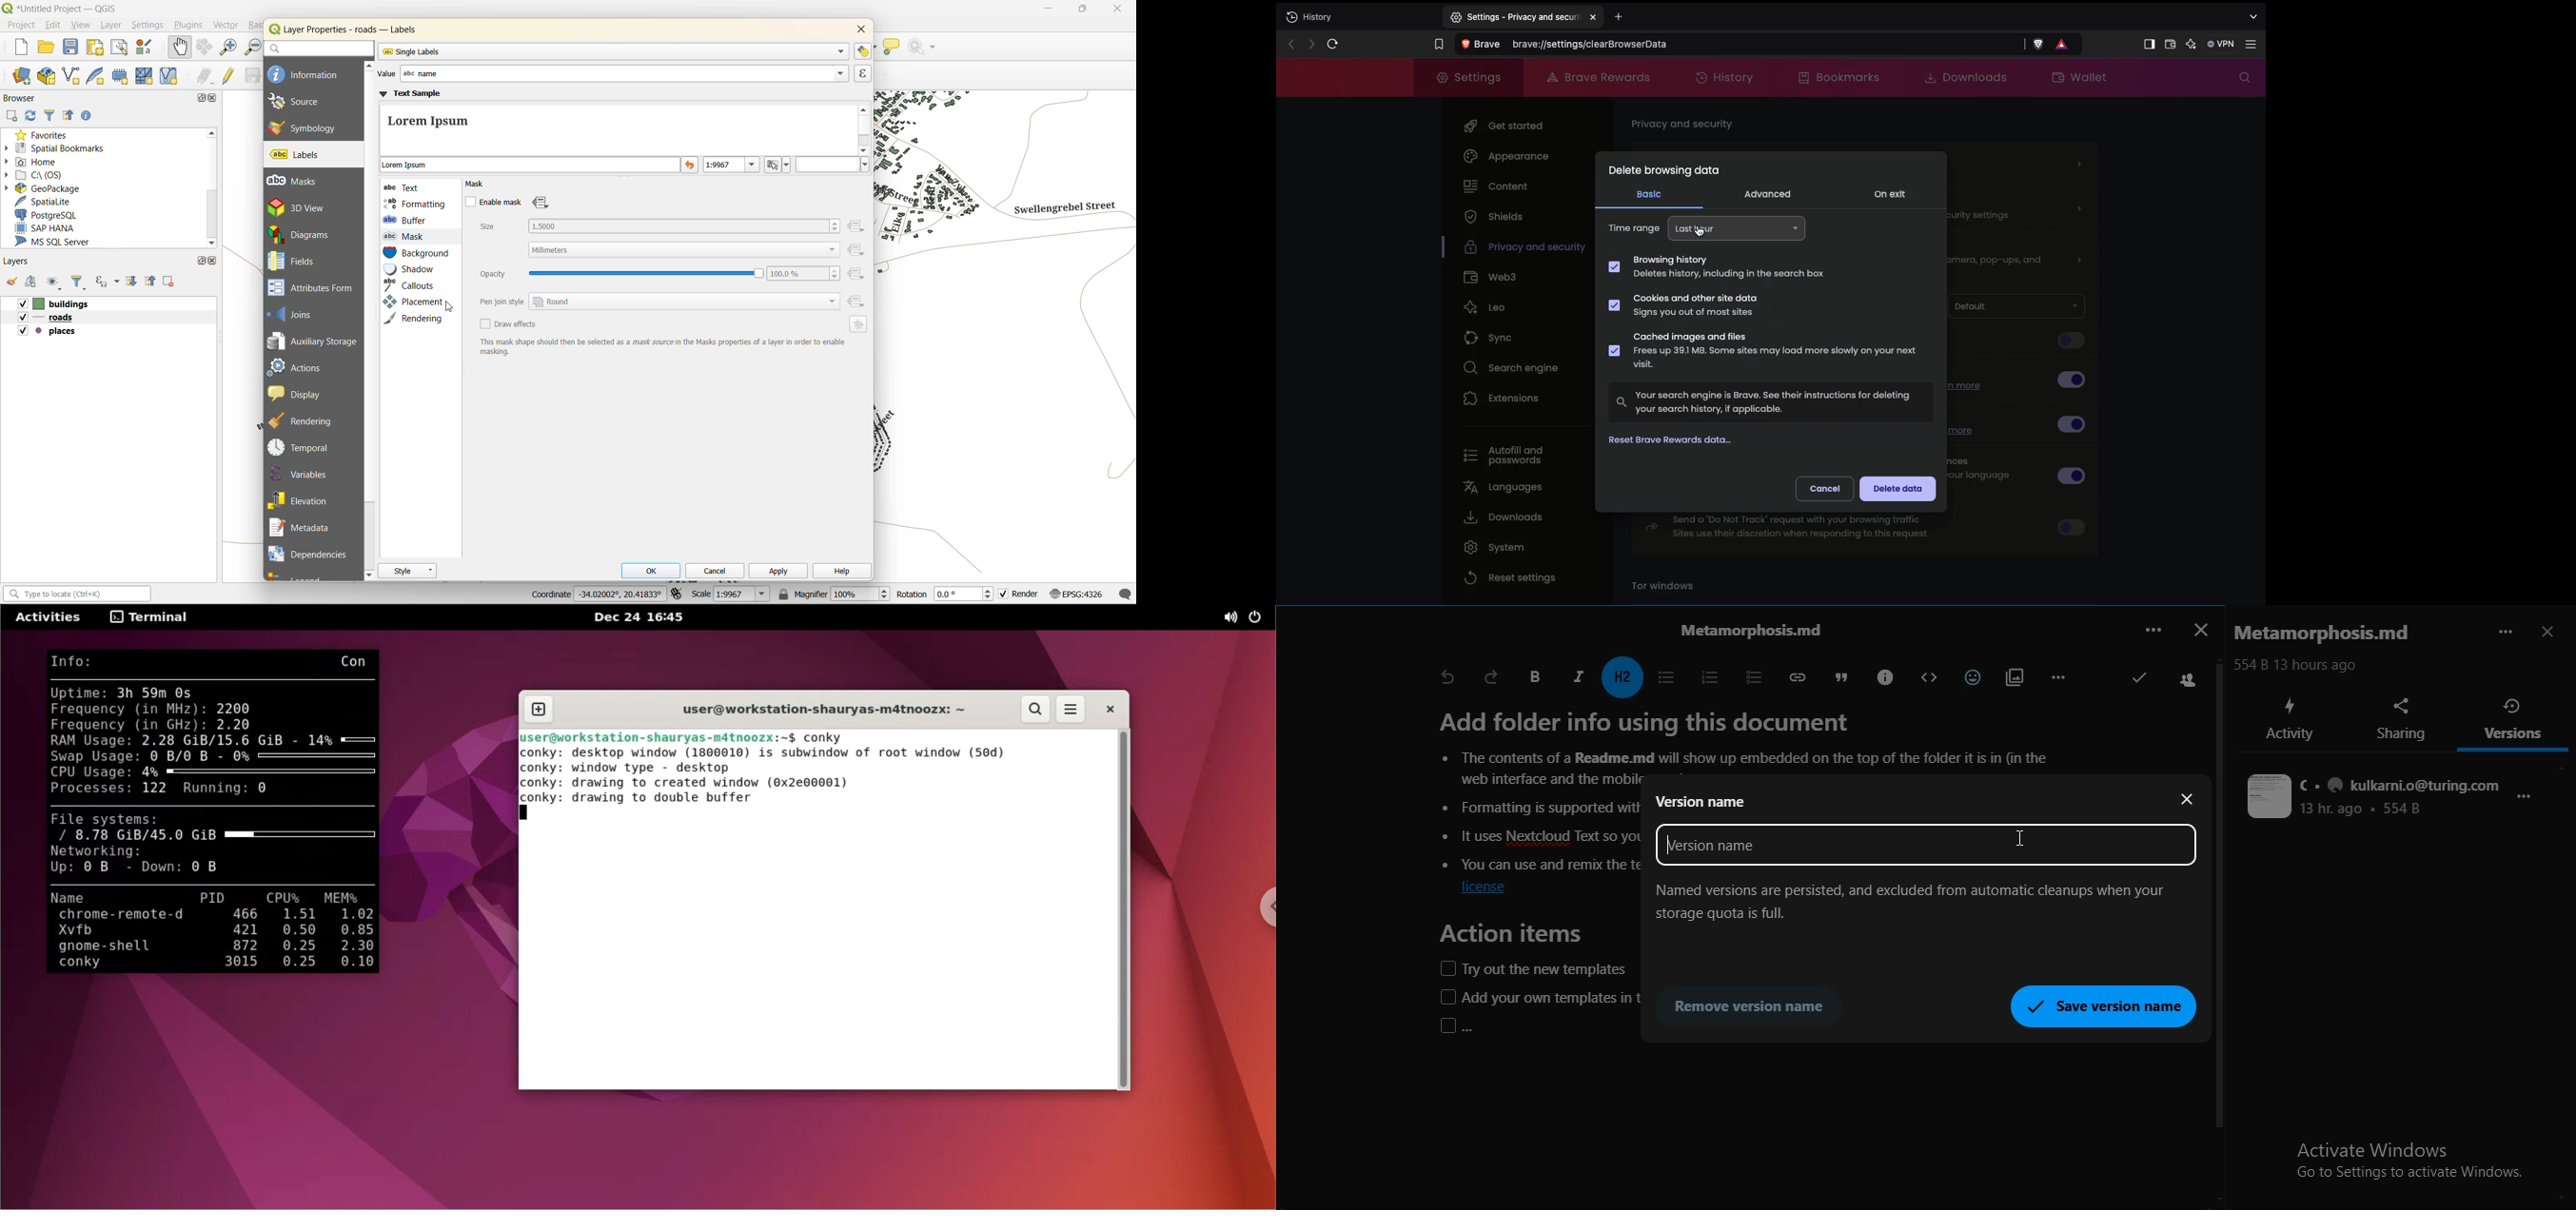 This screenshot has width=2576, height=1232. Describe the element at coordinates (2199, 628) in the screenshot. I see `close` at that location.